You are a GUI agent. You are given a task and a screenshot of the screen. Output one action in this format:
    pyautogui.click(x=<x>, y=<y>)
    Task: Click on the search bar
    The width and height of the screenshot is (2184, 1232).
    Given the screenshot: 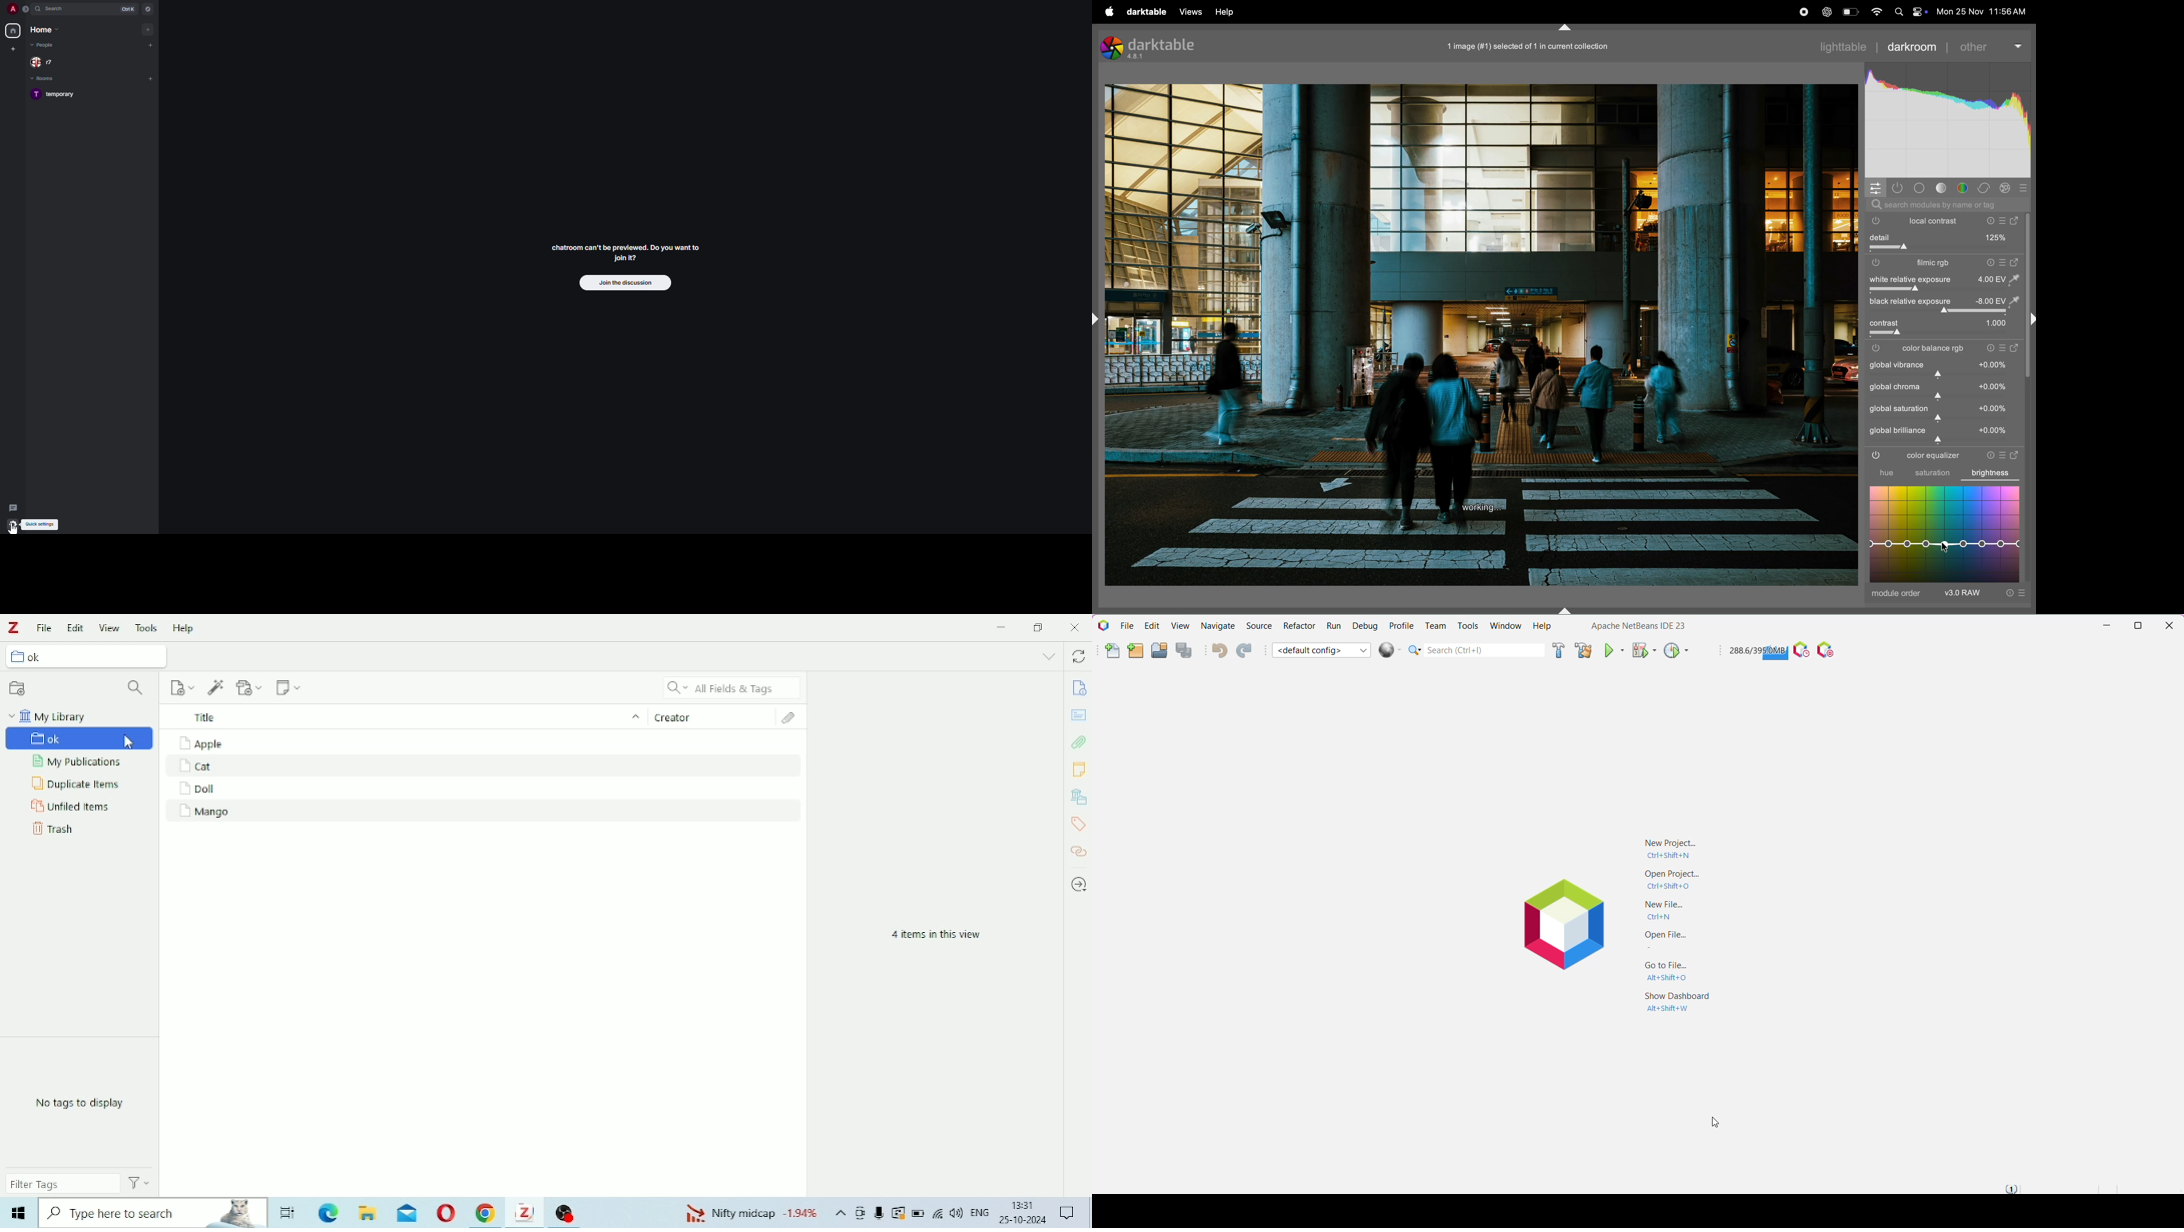 What is the action you would take?
    pyautogui.click(x=1945, y=204)
    